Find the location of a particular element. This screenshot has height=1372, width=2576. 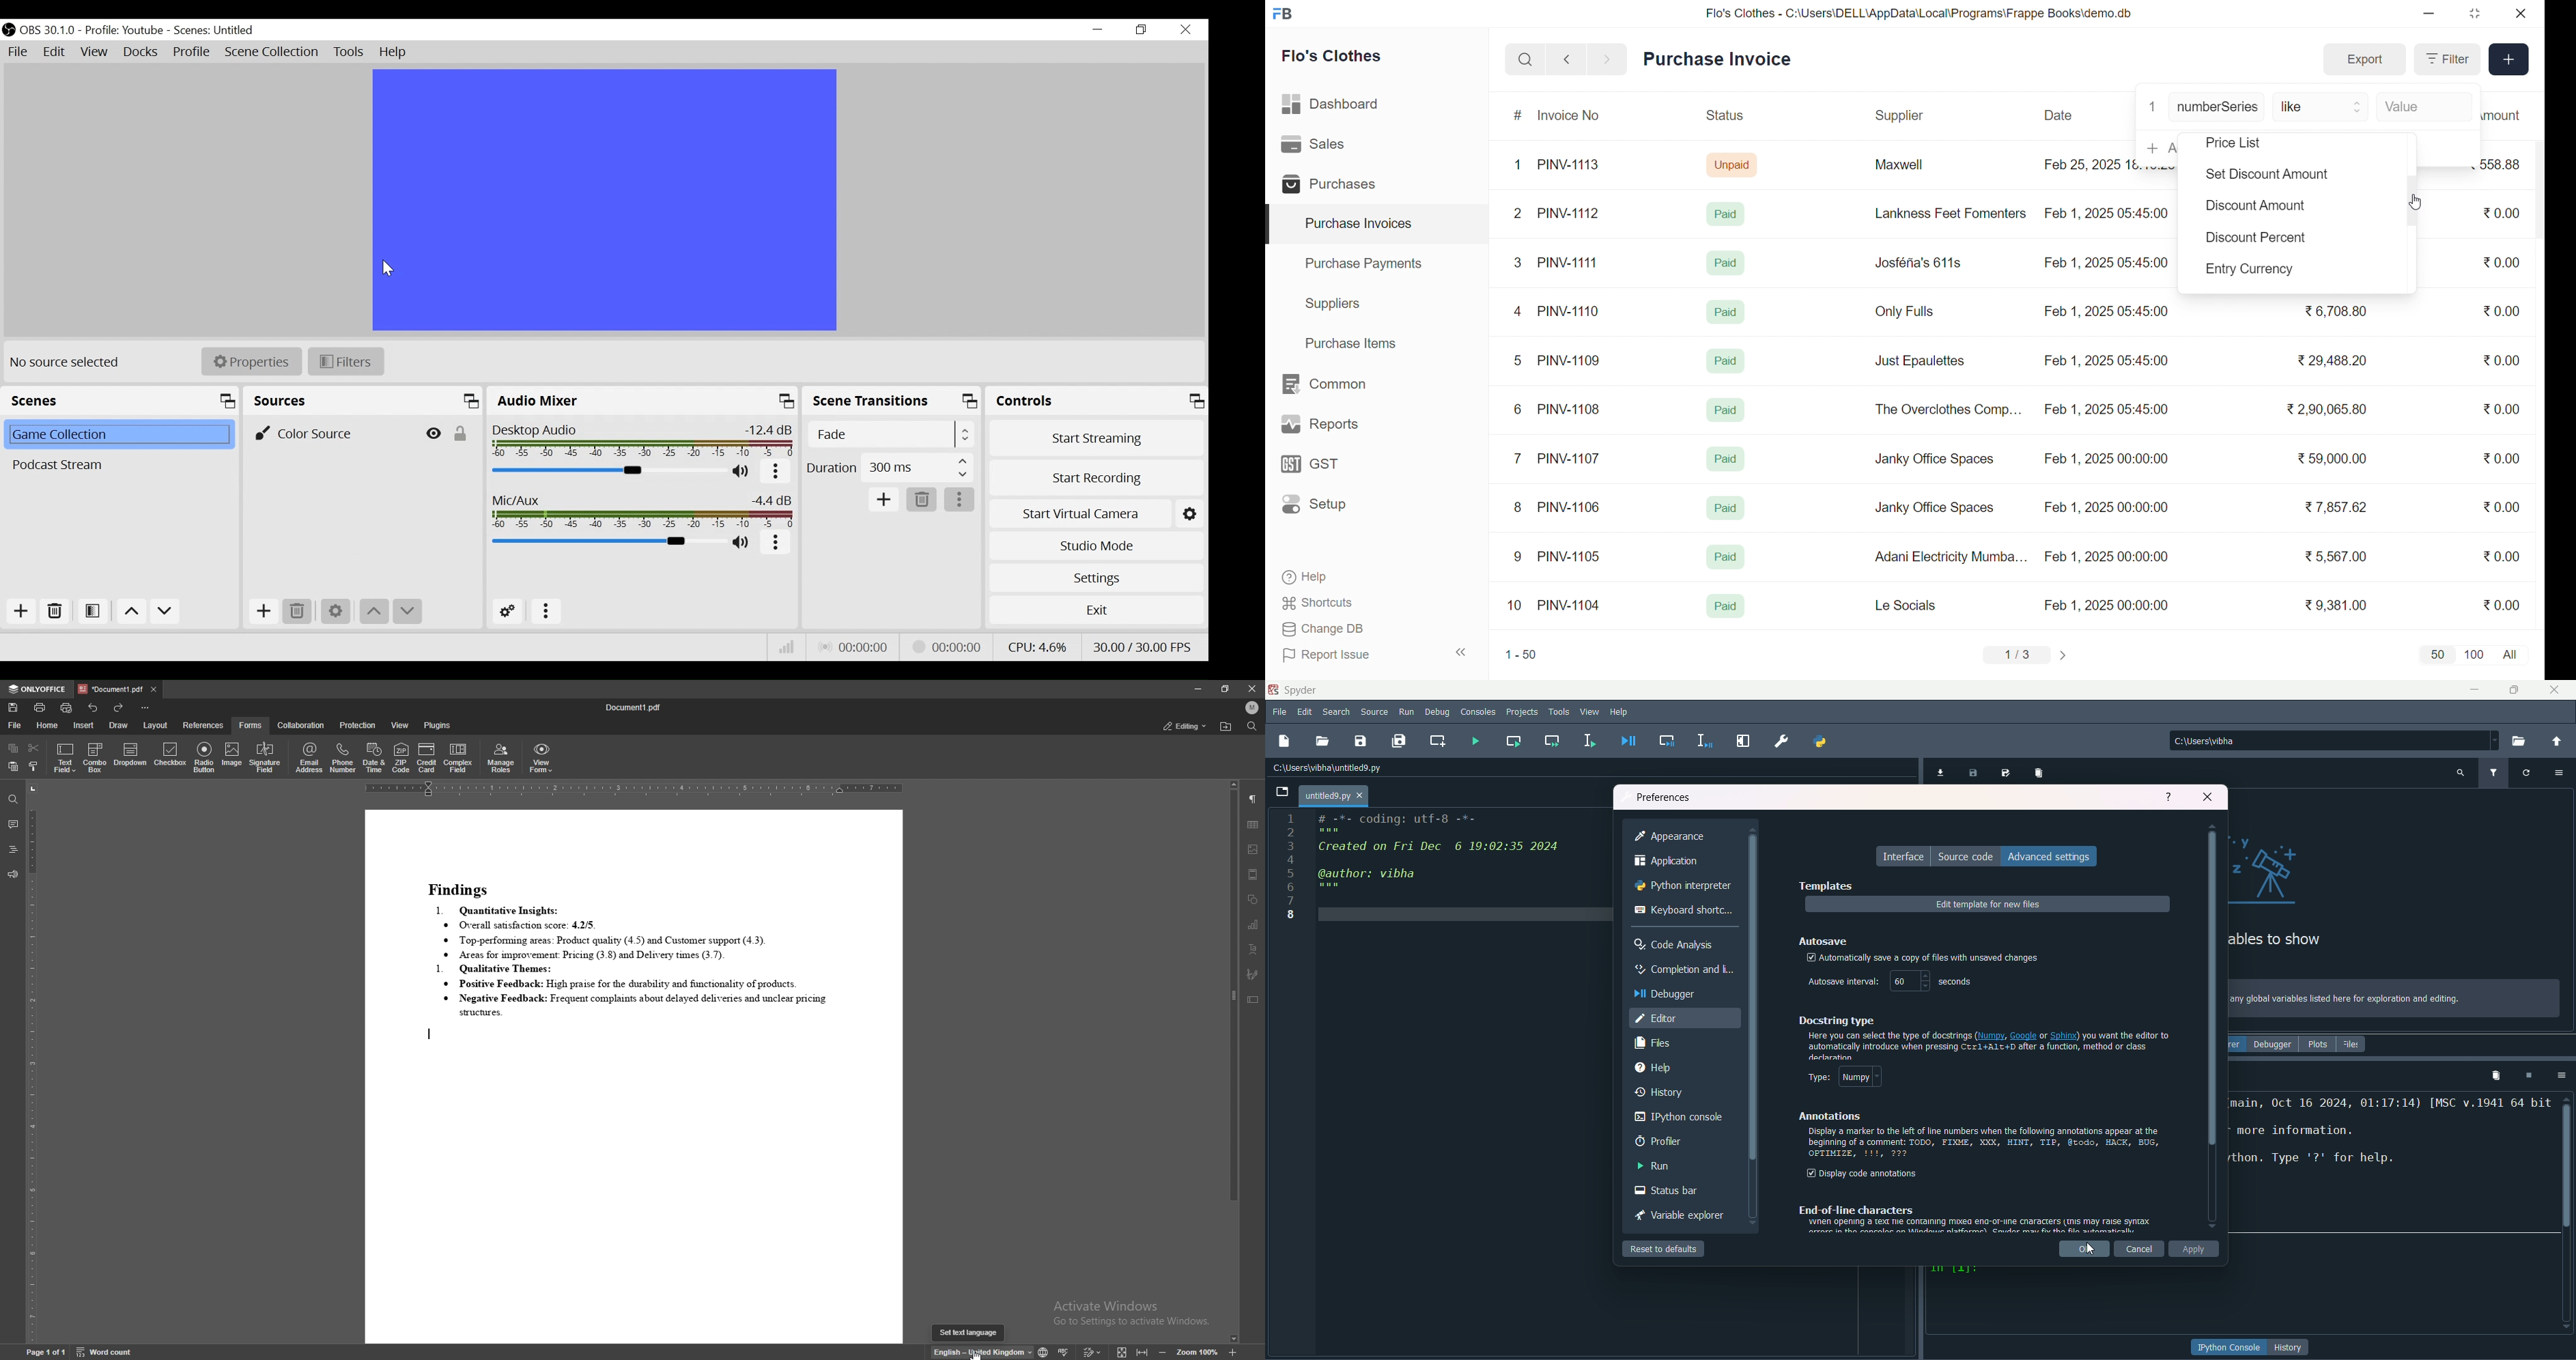

PINV-1109 is located at coordinates (1570, 360).